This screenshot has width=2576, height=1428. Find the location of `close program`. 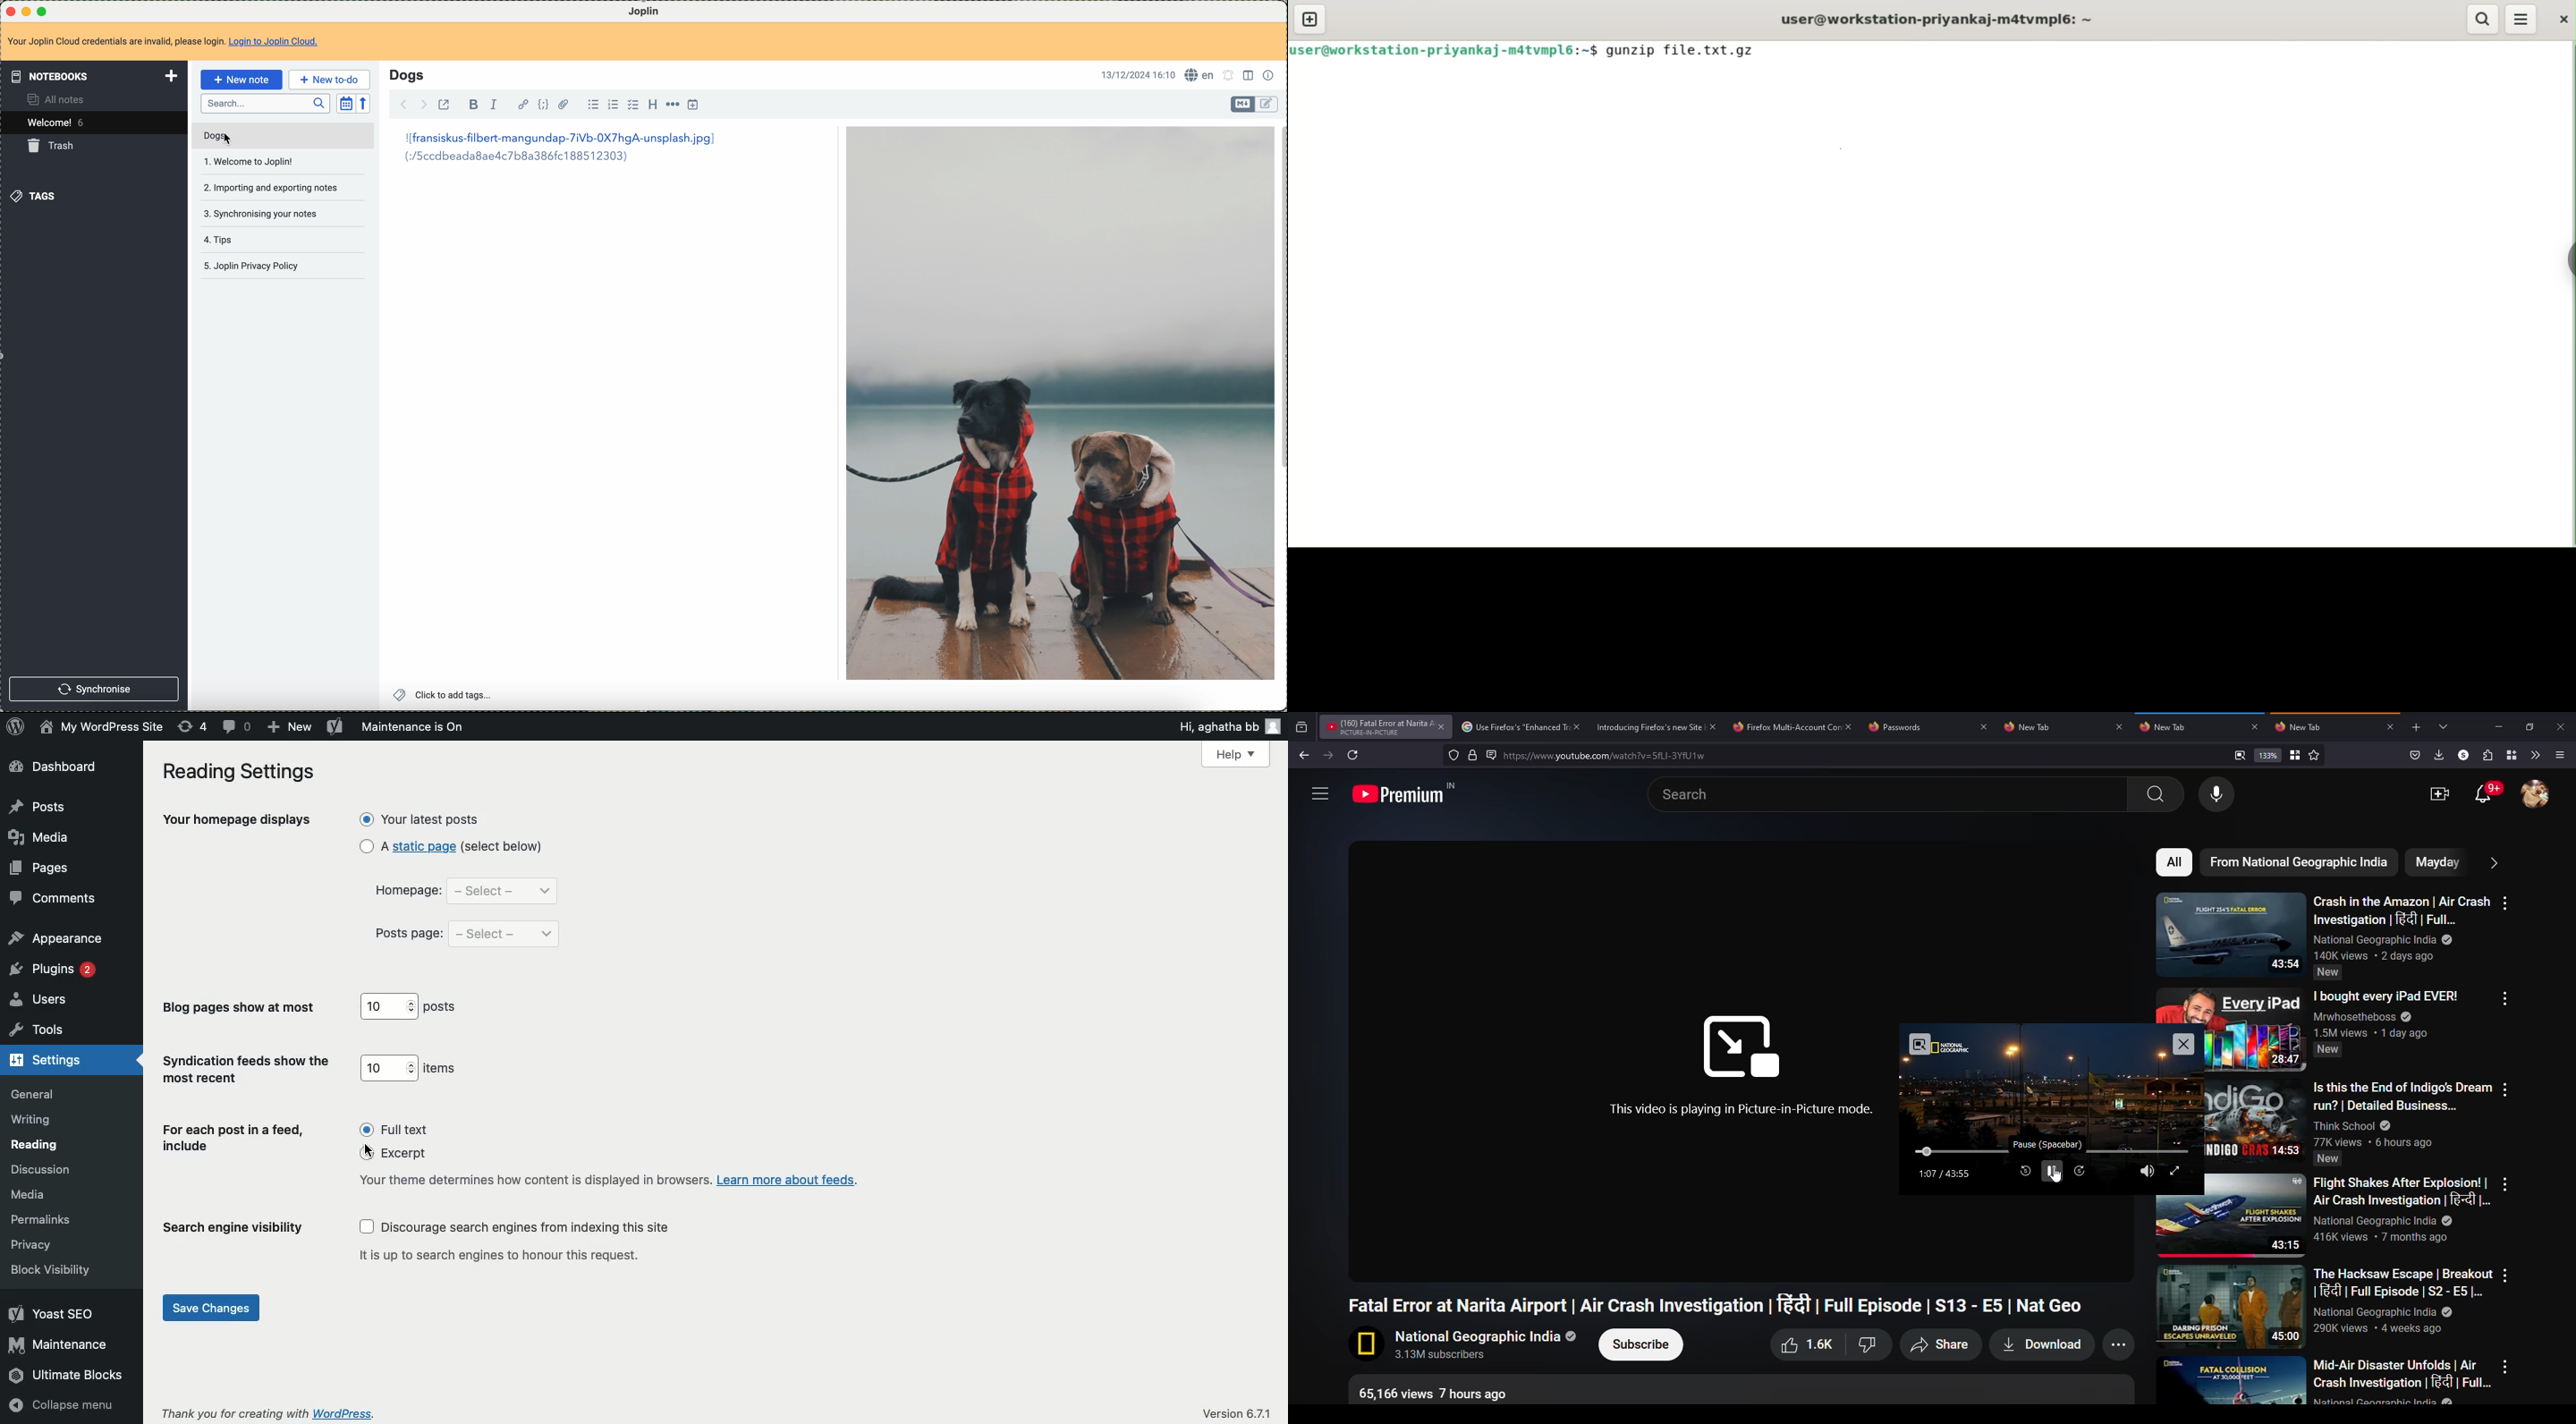

close program is located at coordinates (10, 10).